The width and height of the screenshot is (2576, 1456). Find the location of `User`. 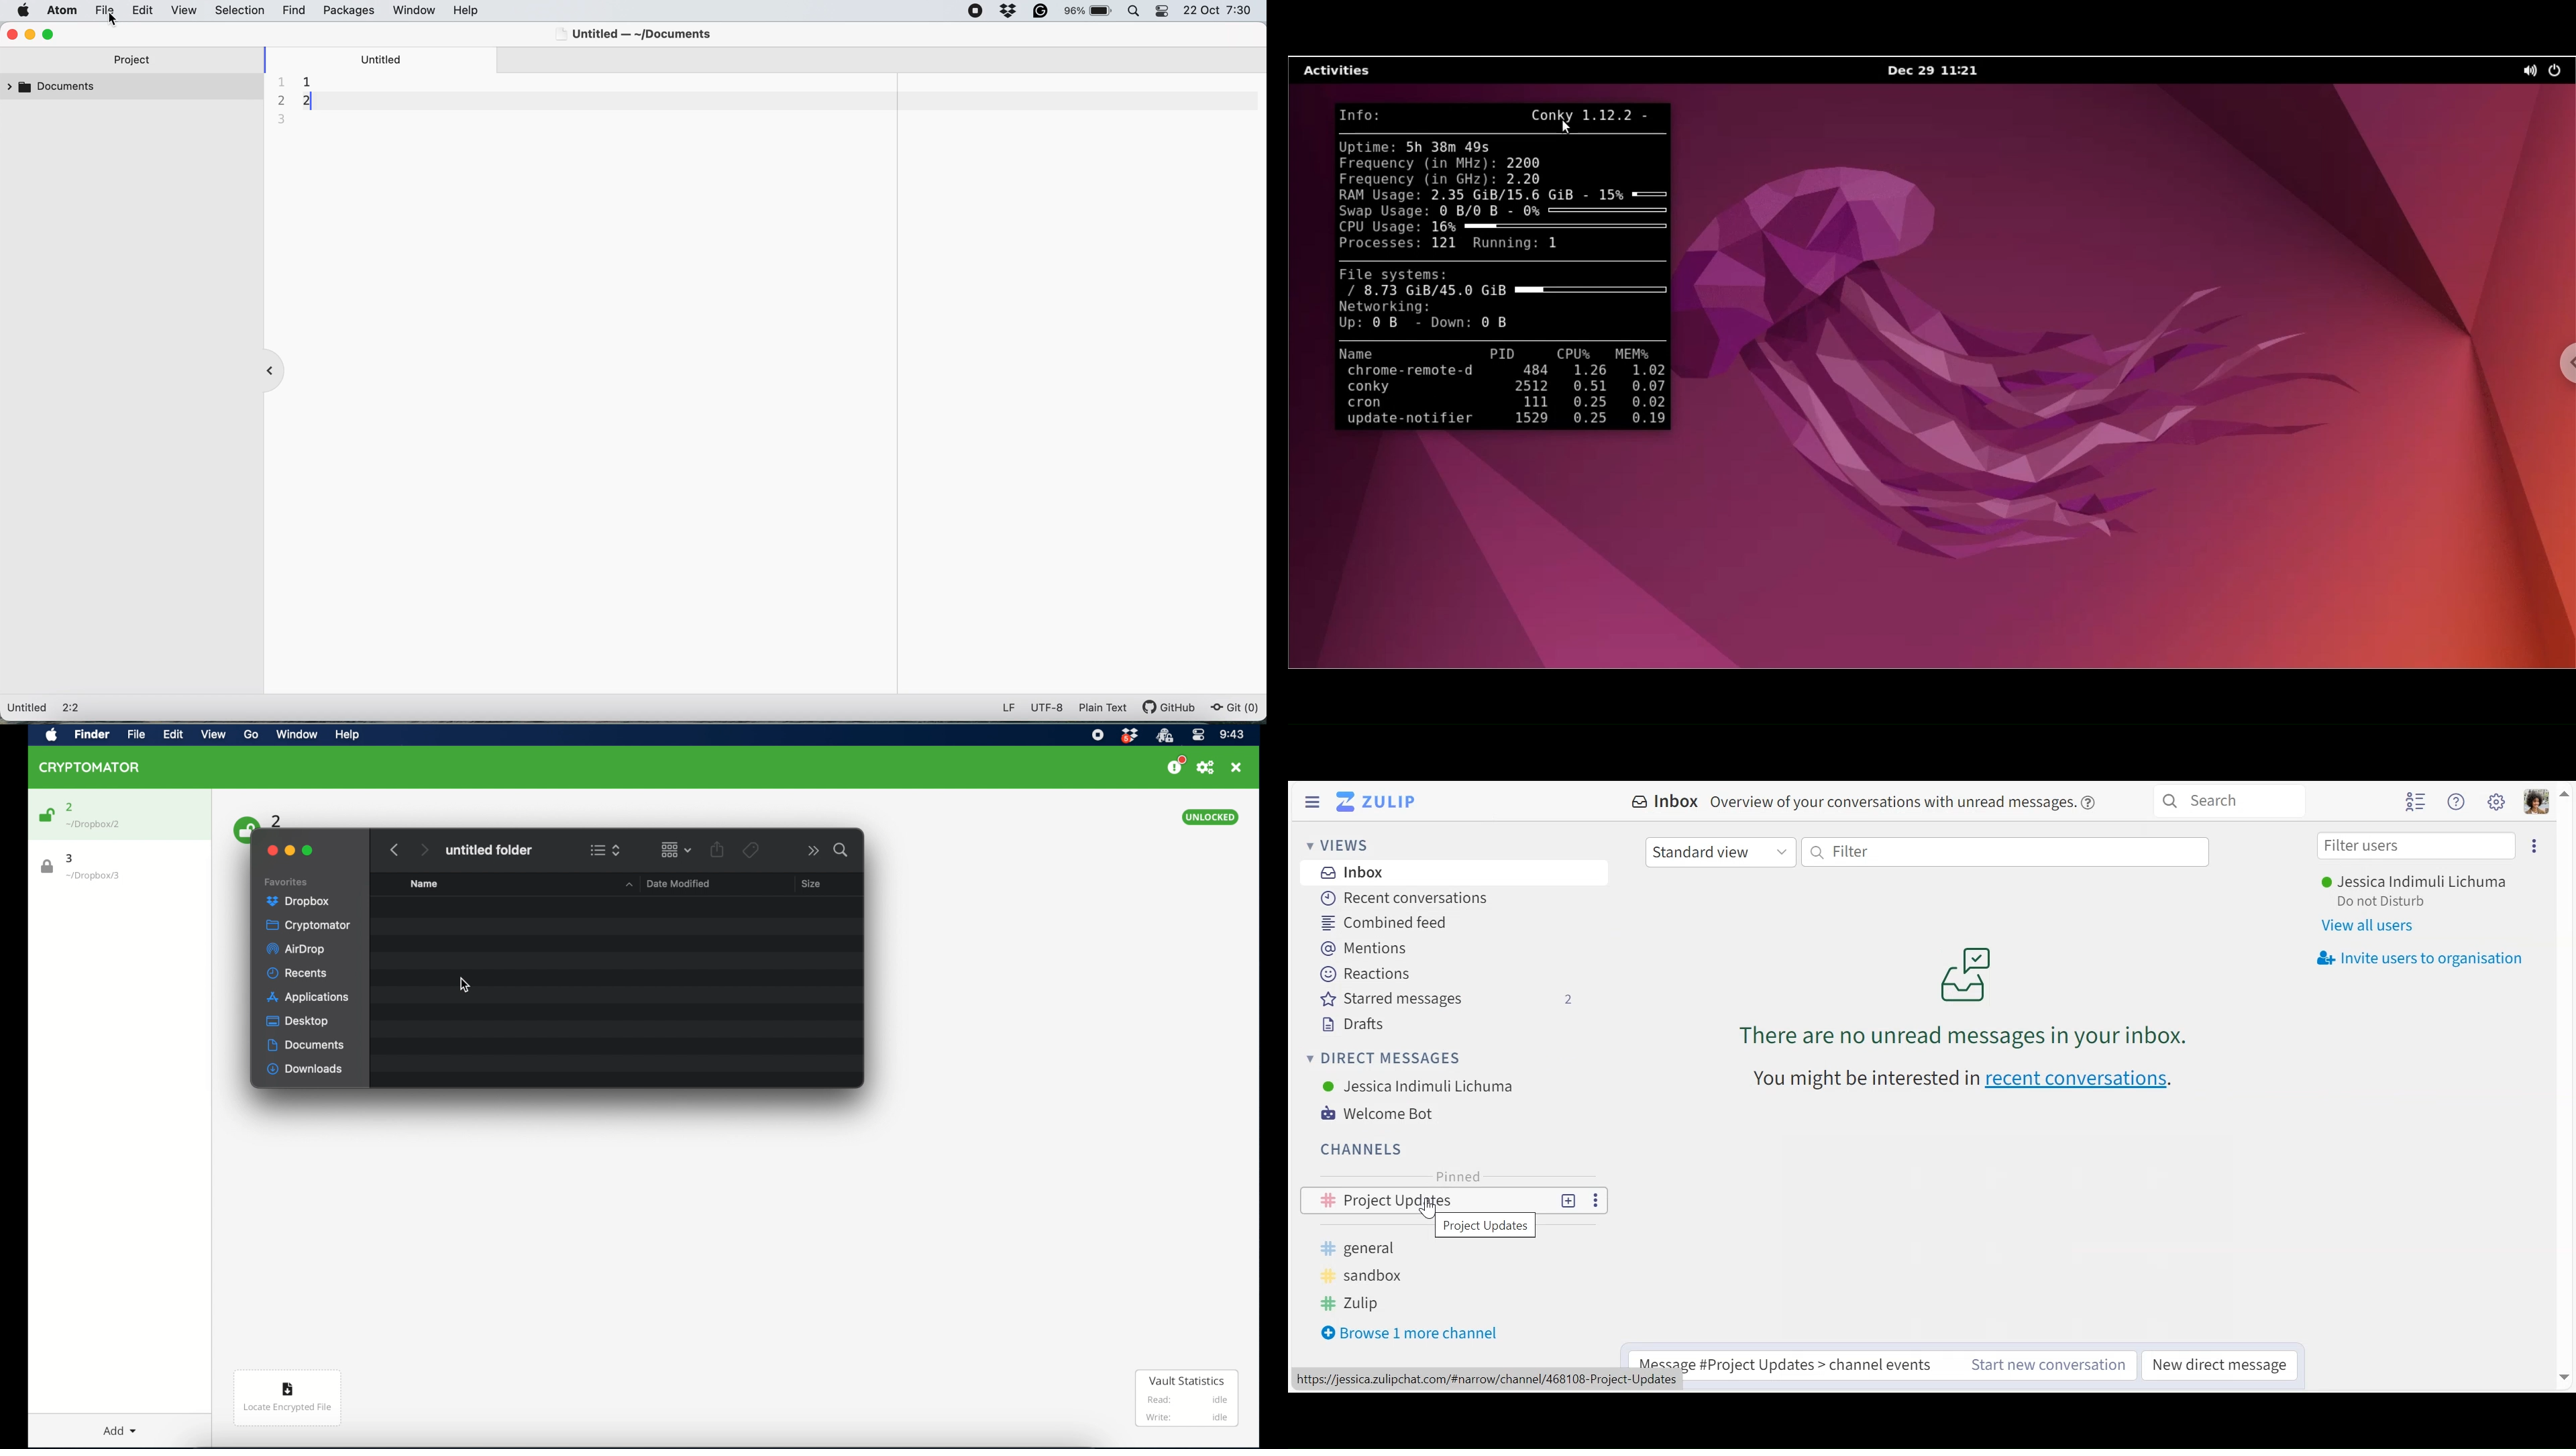

User is located at coordinates (1419, 1086).